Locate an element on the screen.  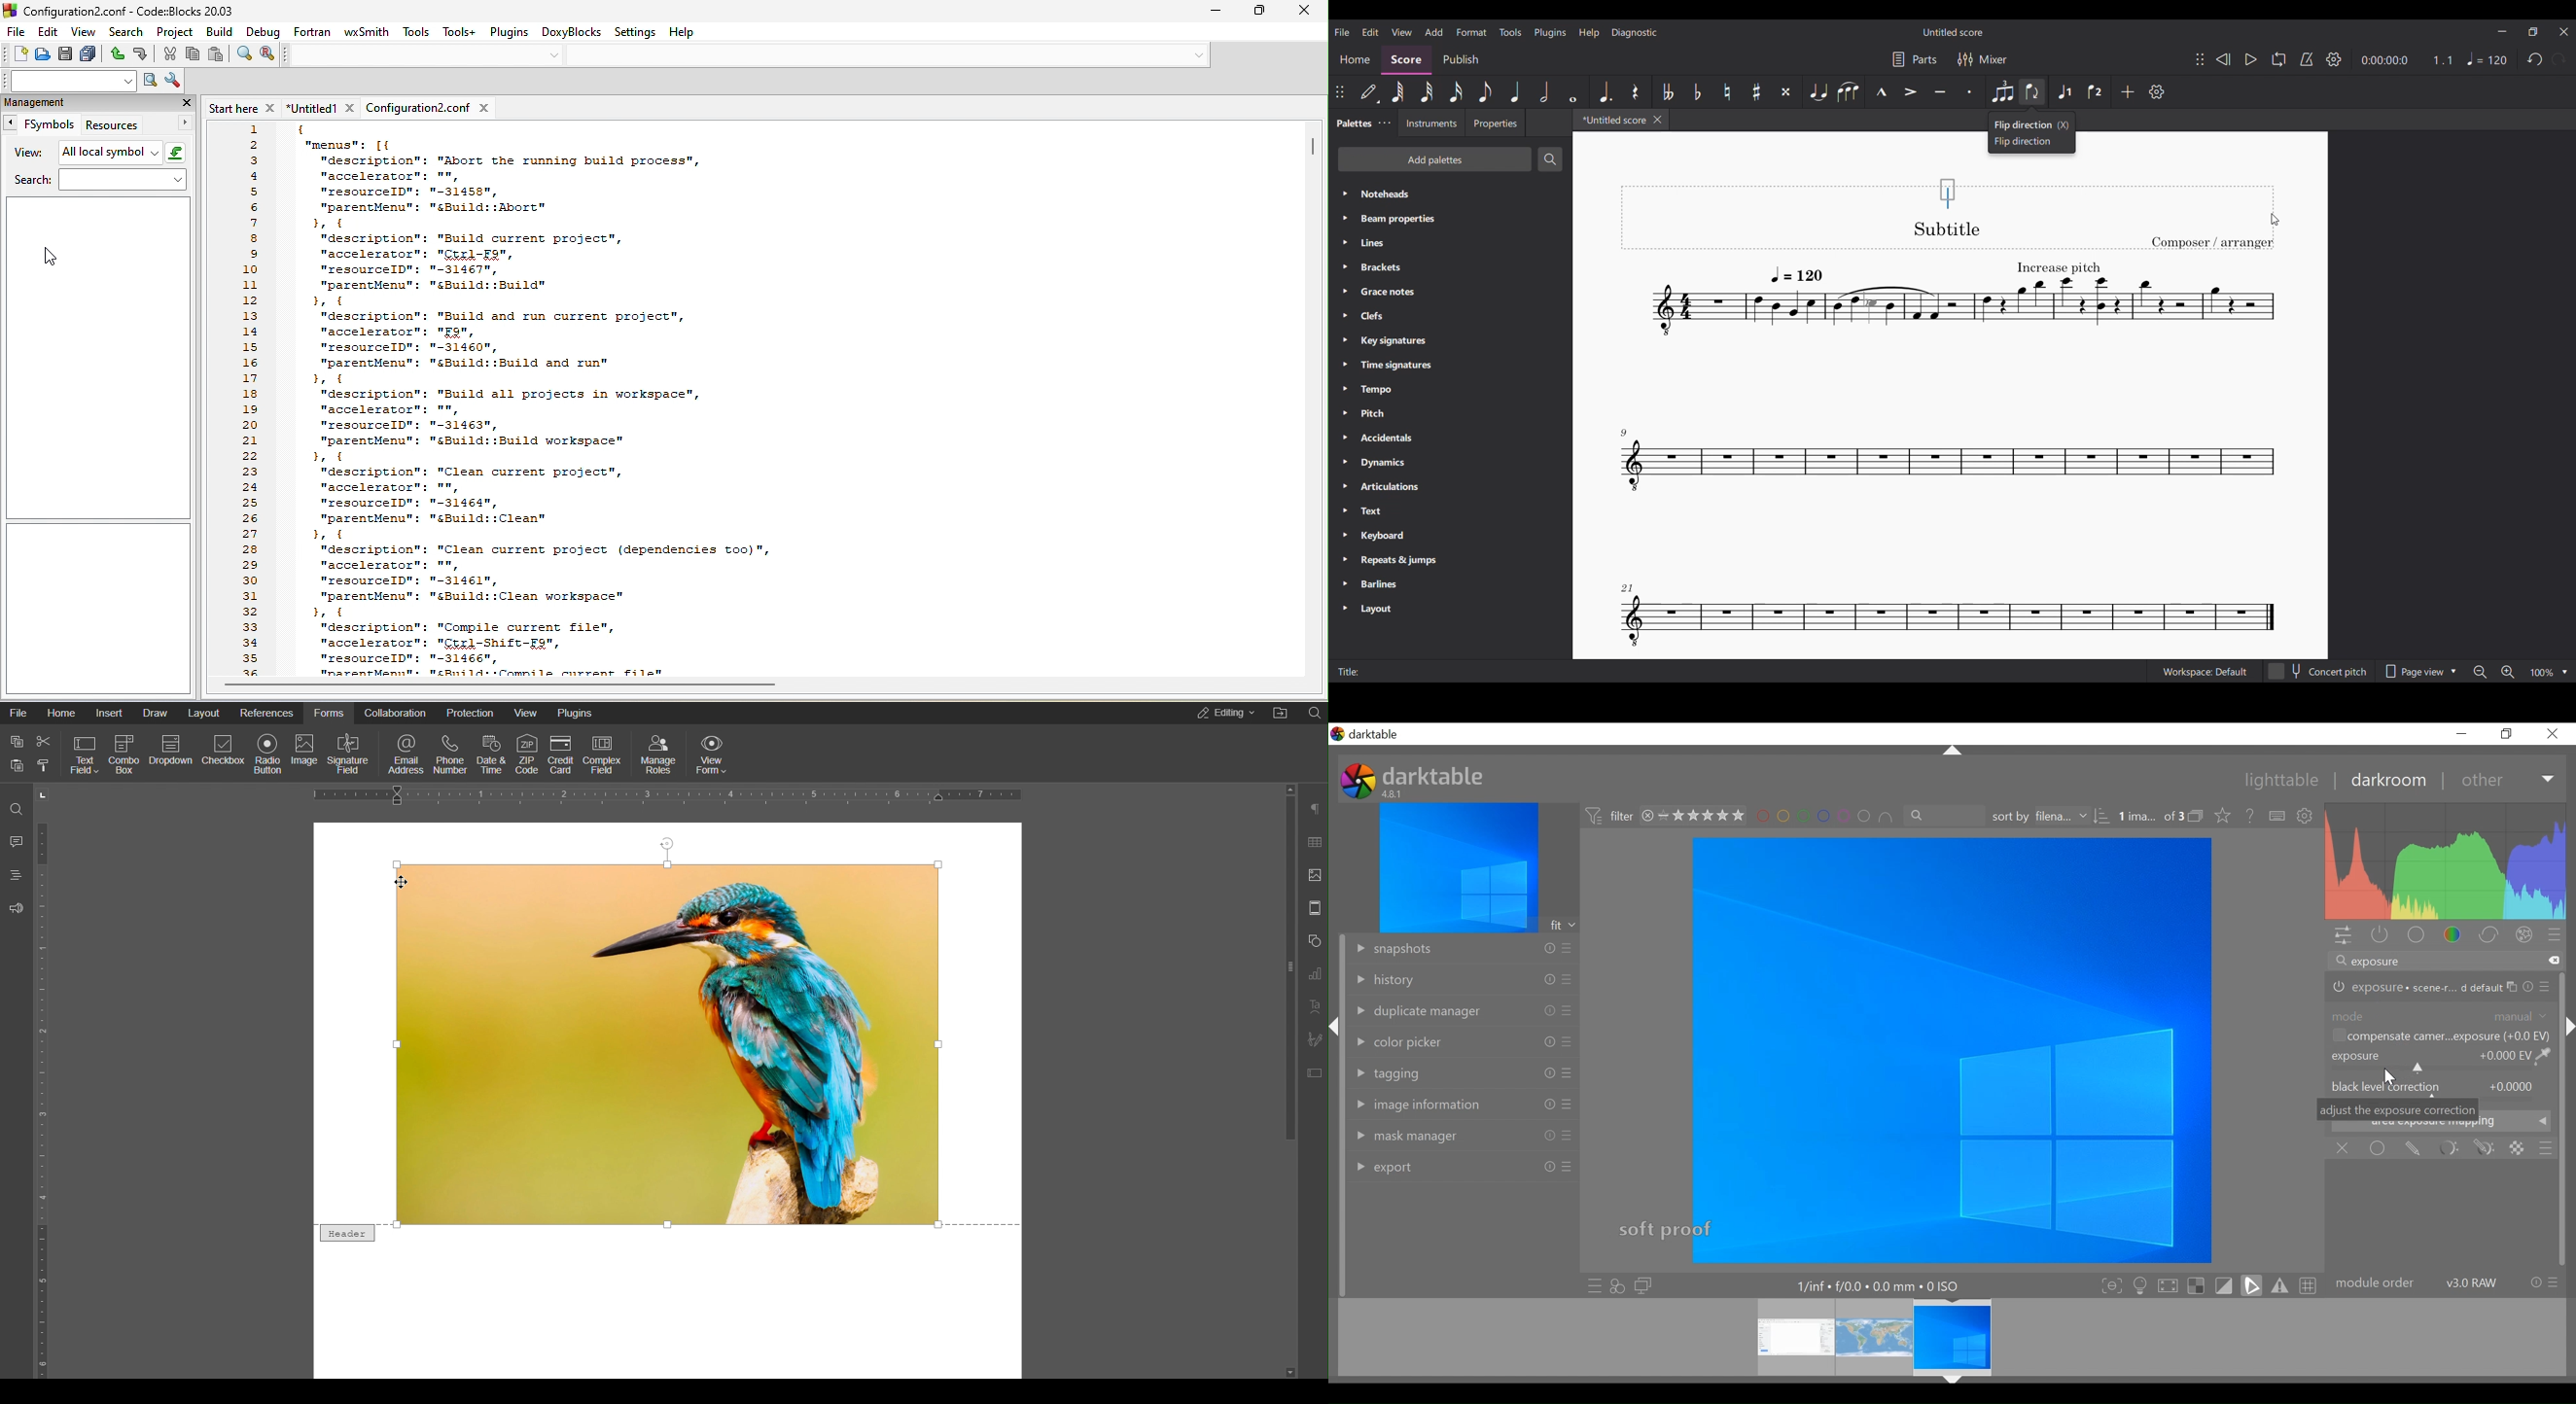
correct is located at coordinates (2489, 934).